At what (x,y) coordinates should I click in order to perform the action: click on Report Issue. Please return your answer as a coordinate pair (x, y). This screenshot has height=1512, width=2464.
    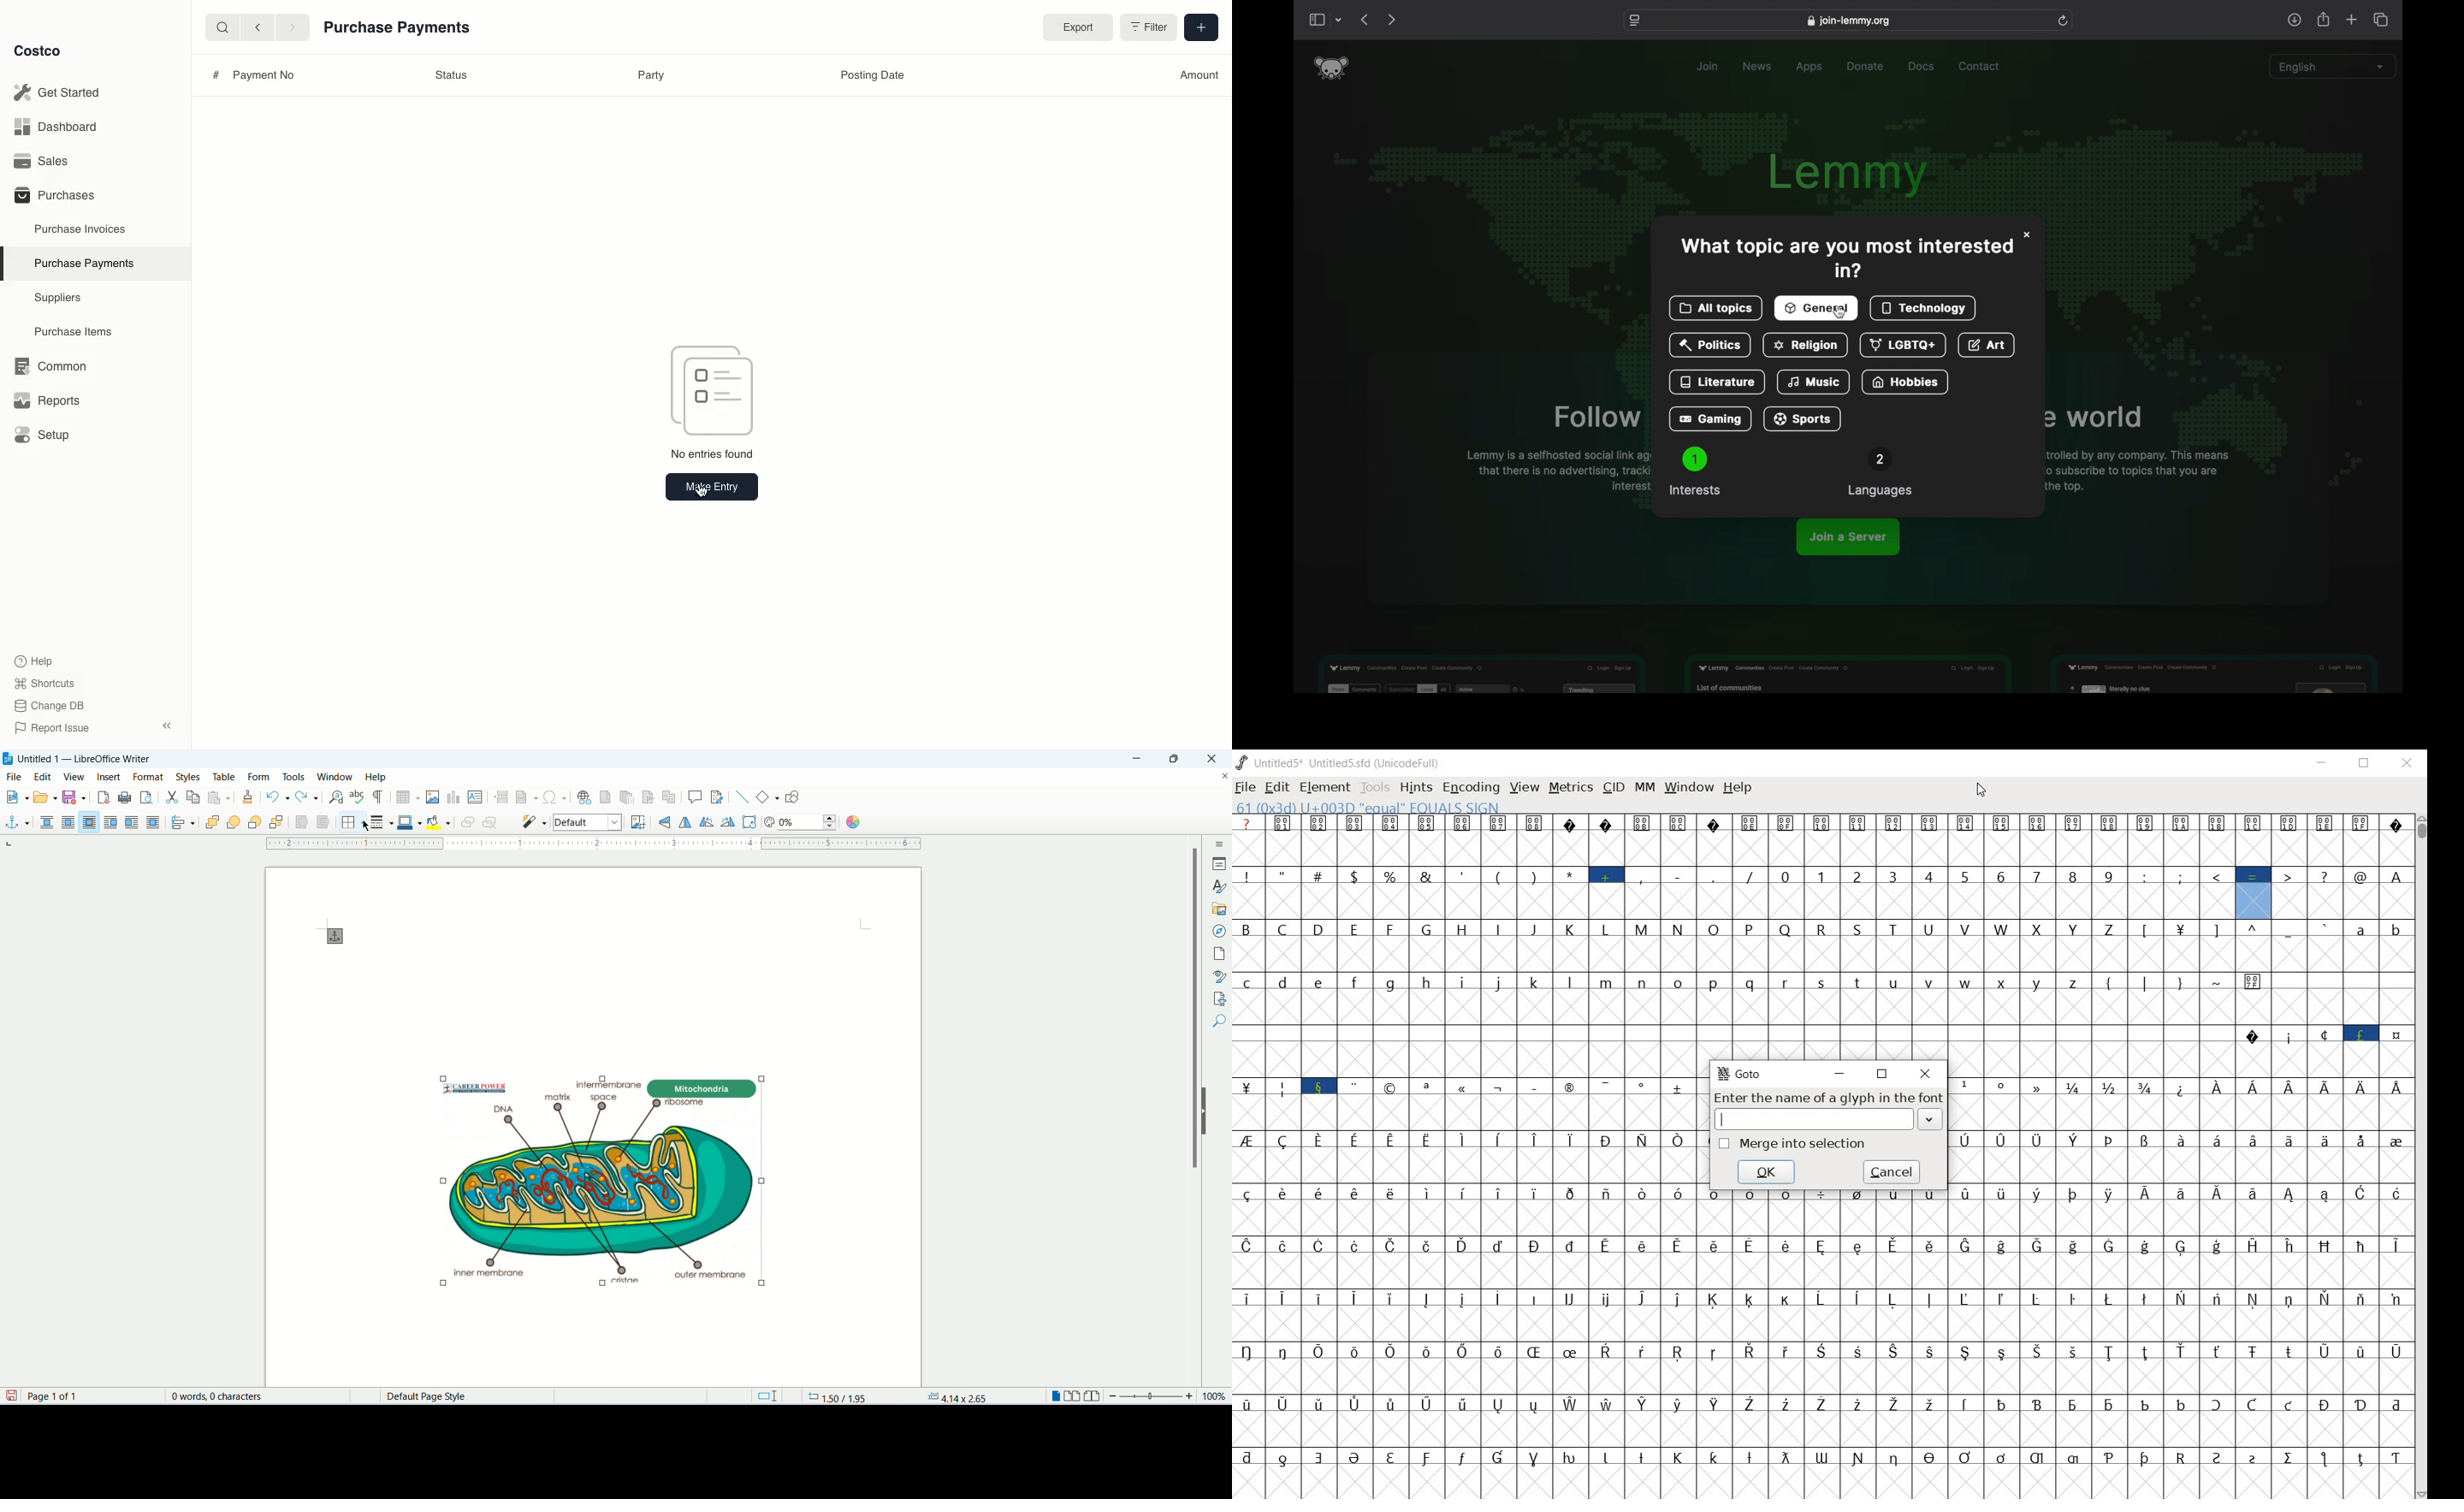
    Looking at the image, I should click on (52, 729).